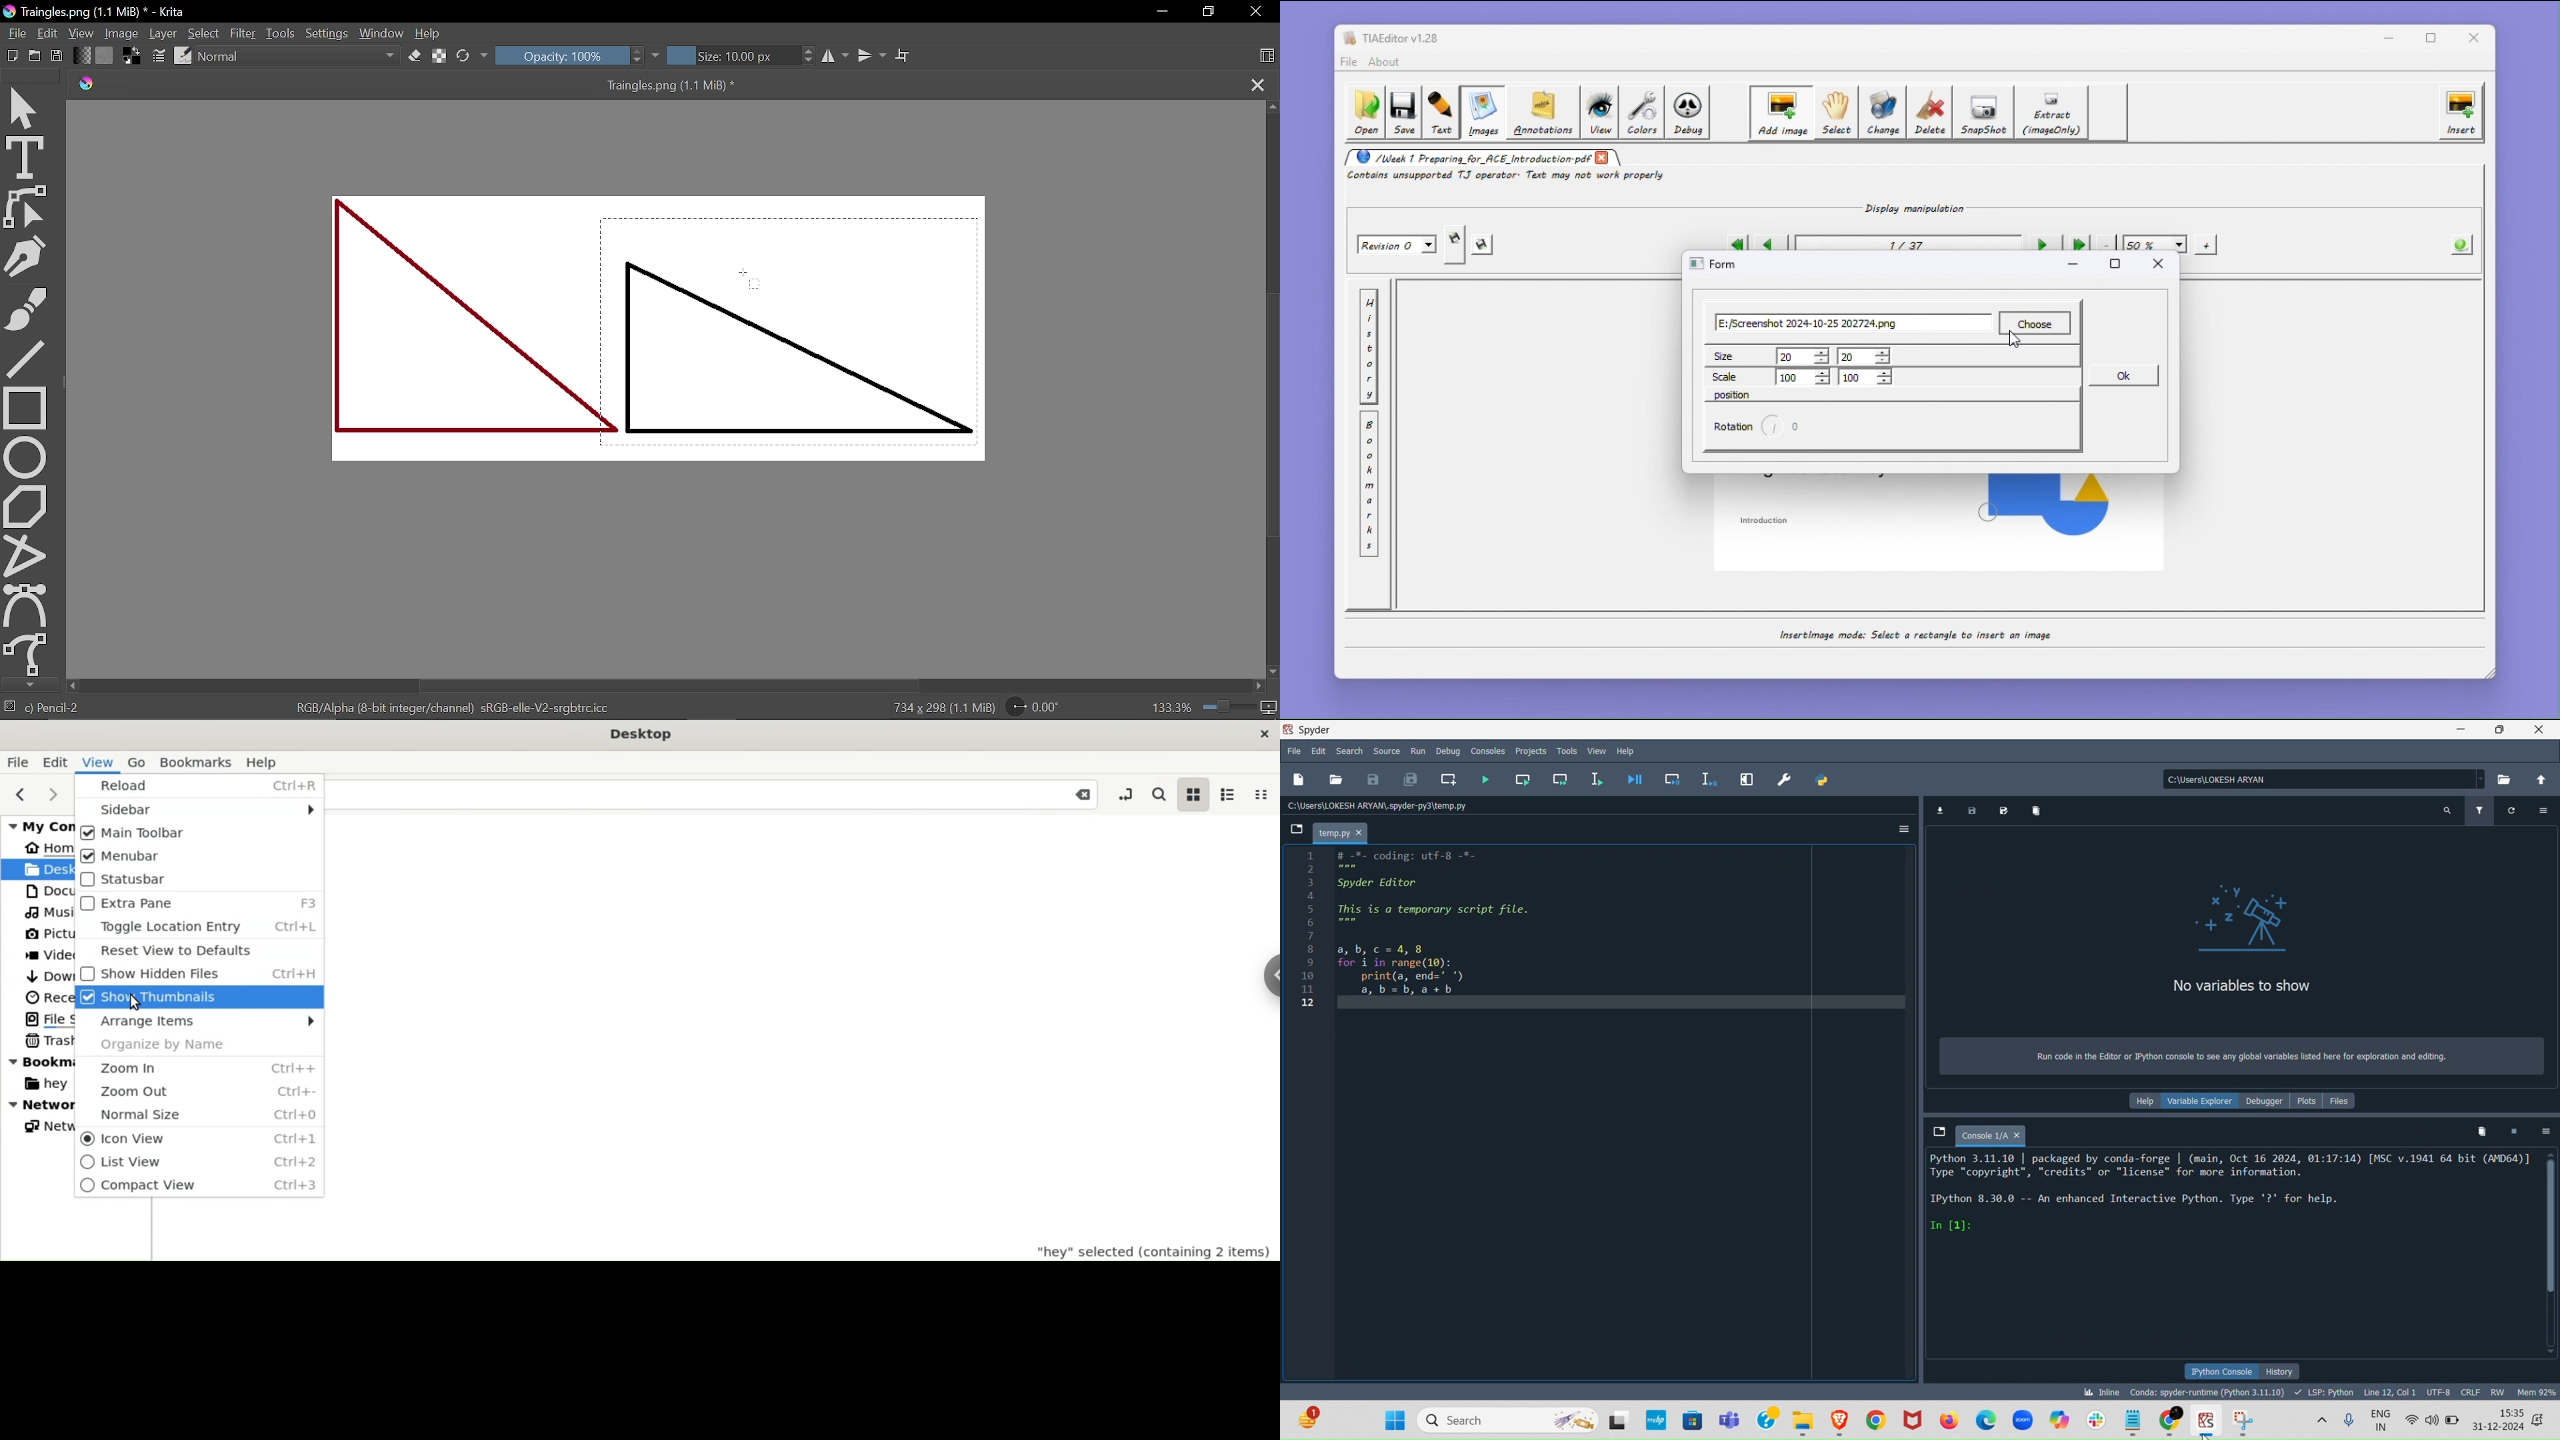  Describe the element at coordinates (1272, 106) in the screenshot. I see `Move up` at that location.